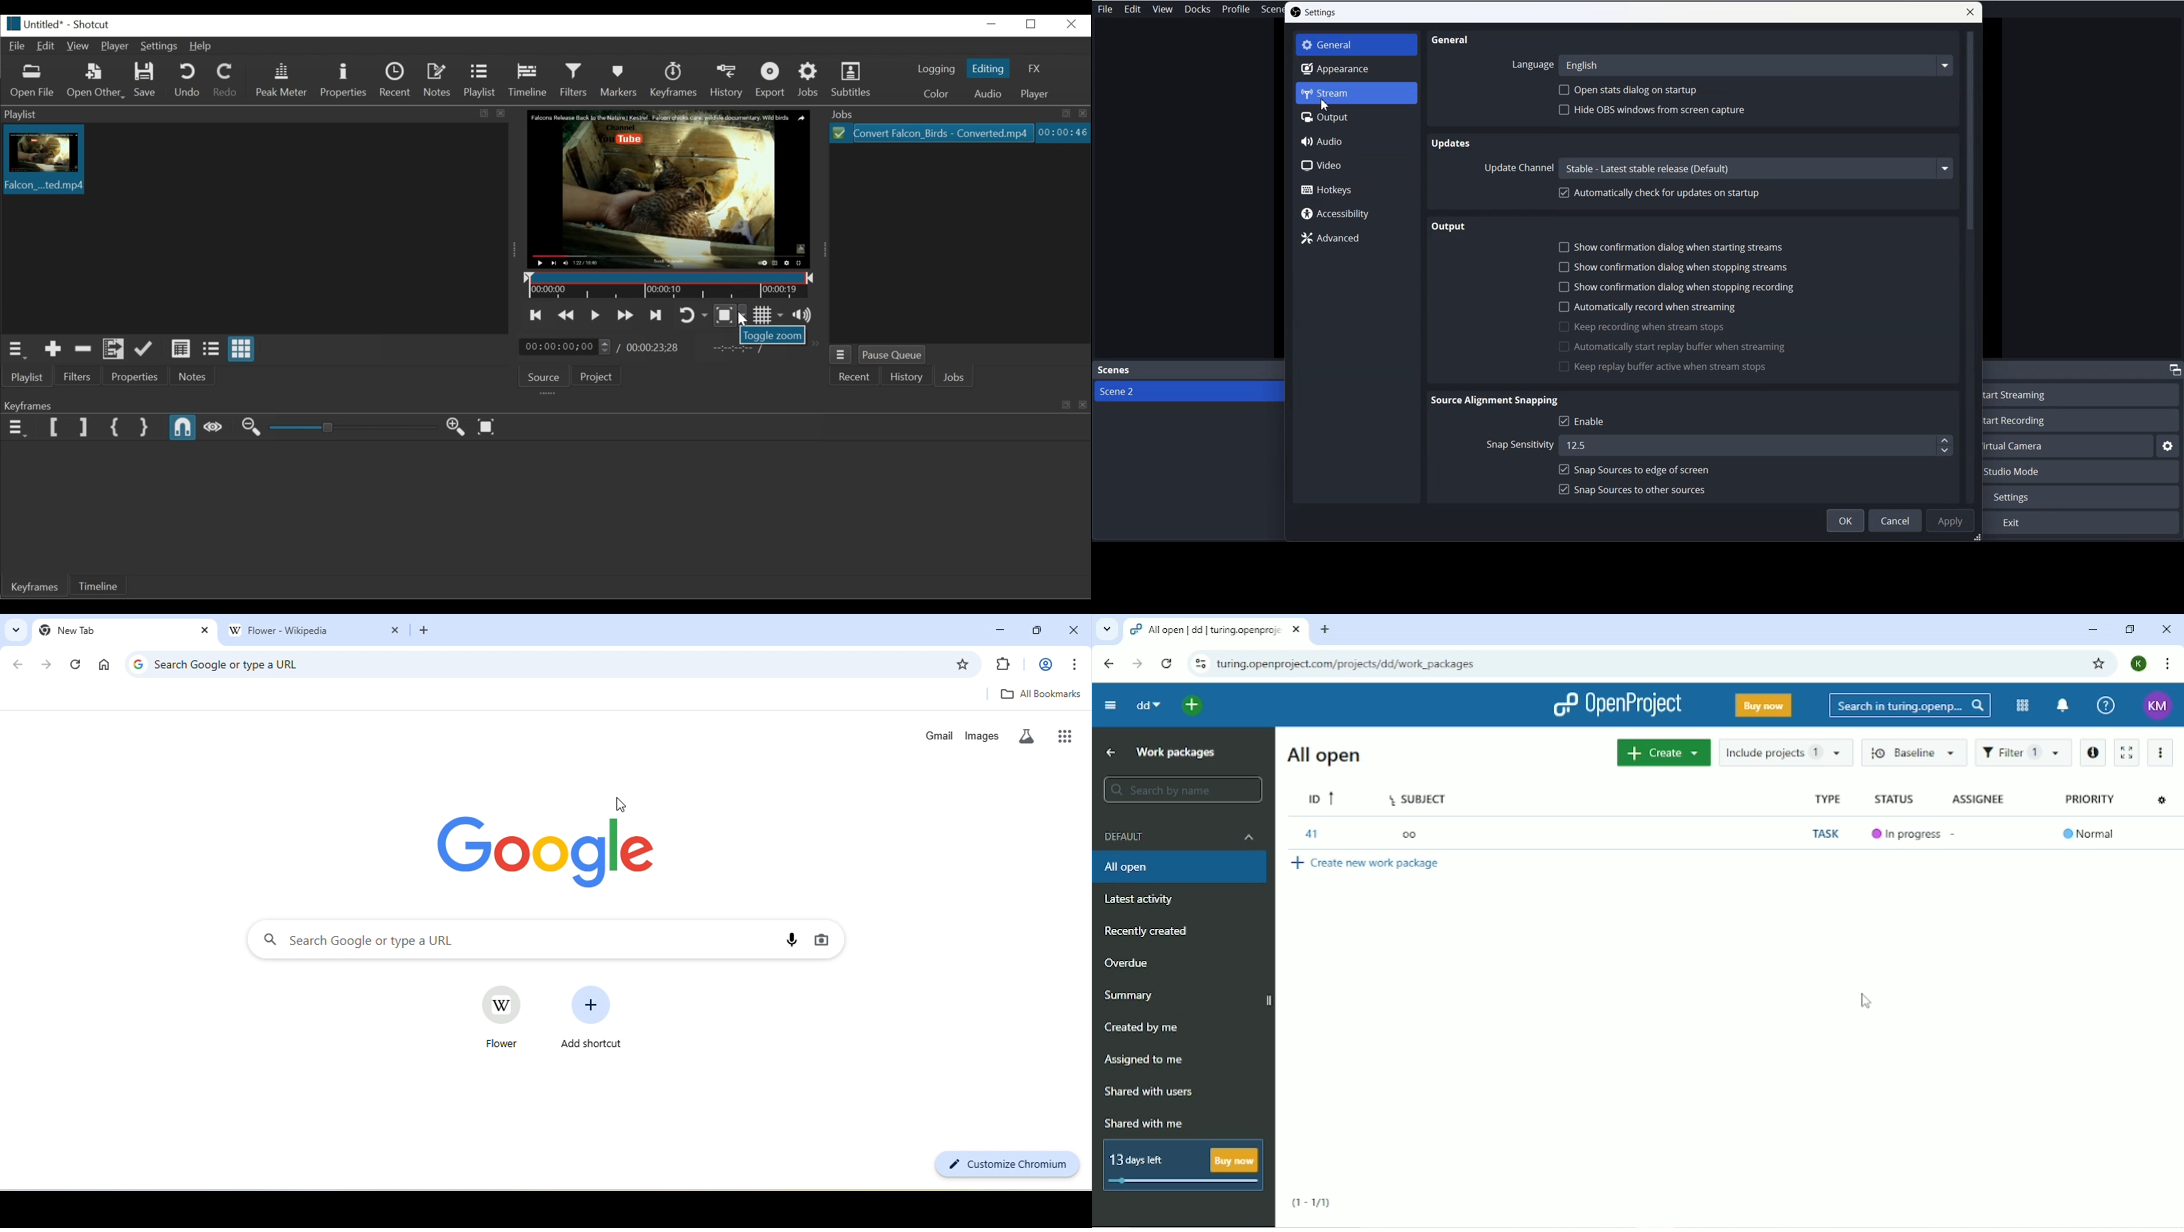 This screenshot has width=2184, height=1232. Describe the element at coordinates (565, 346) in the screenshot. I see `Current location` at that location.